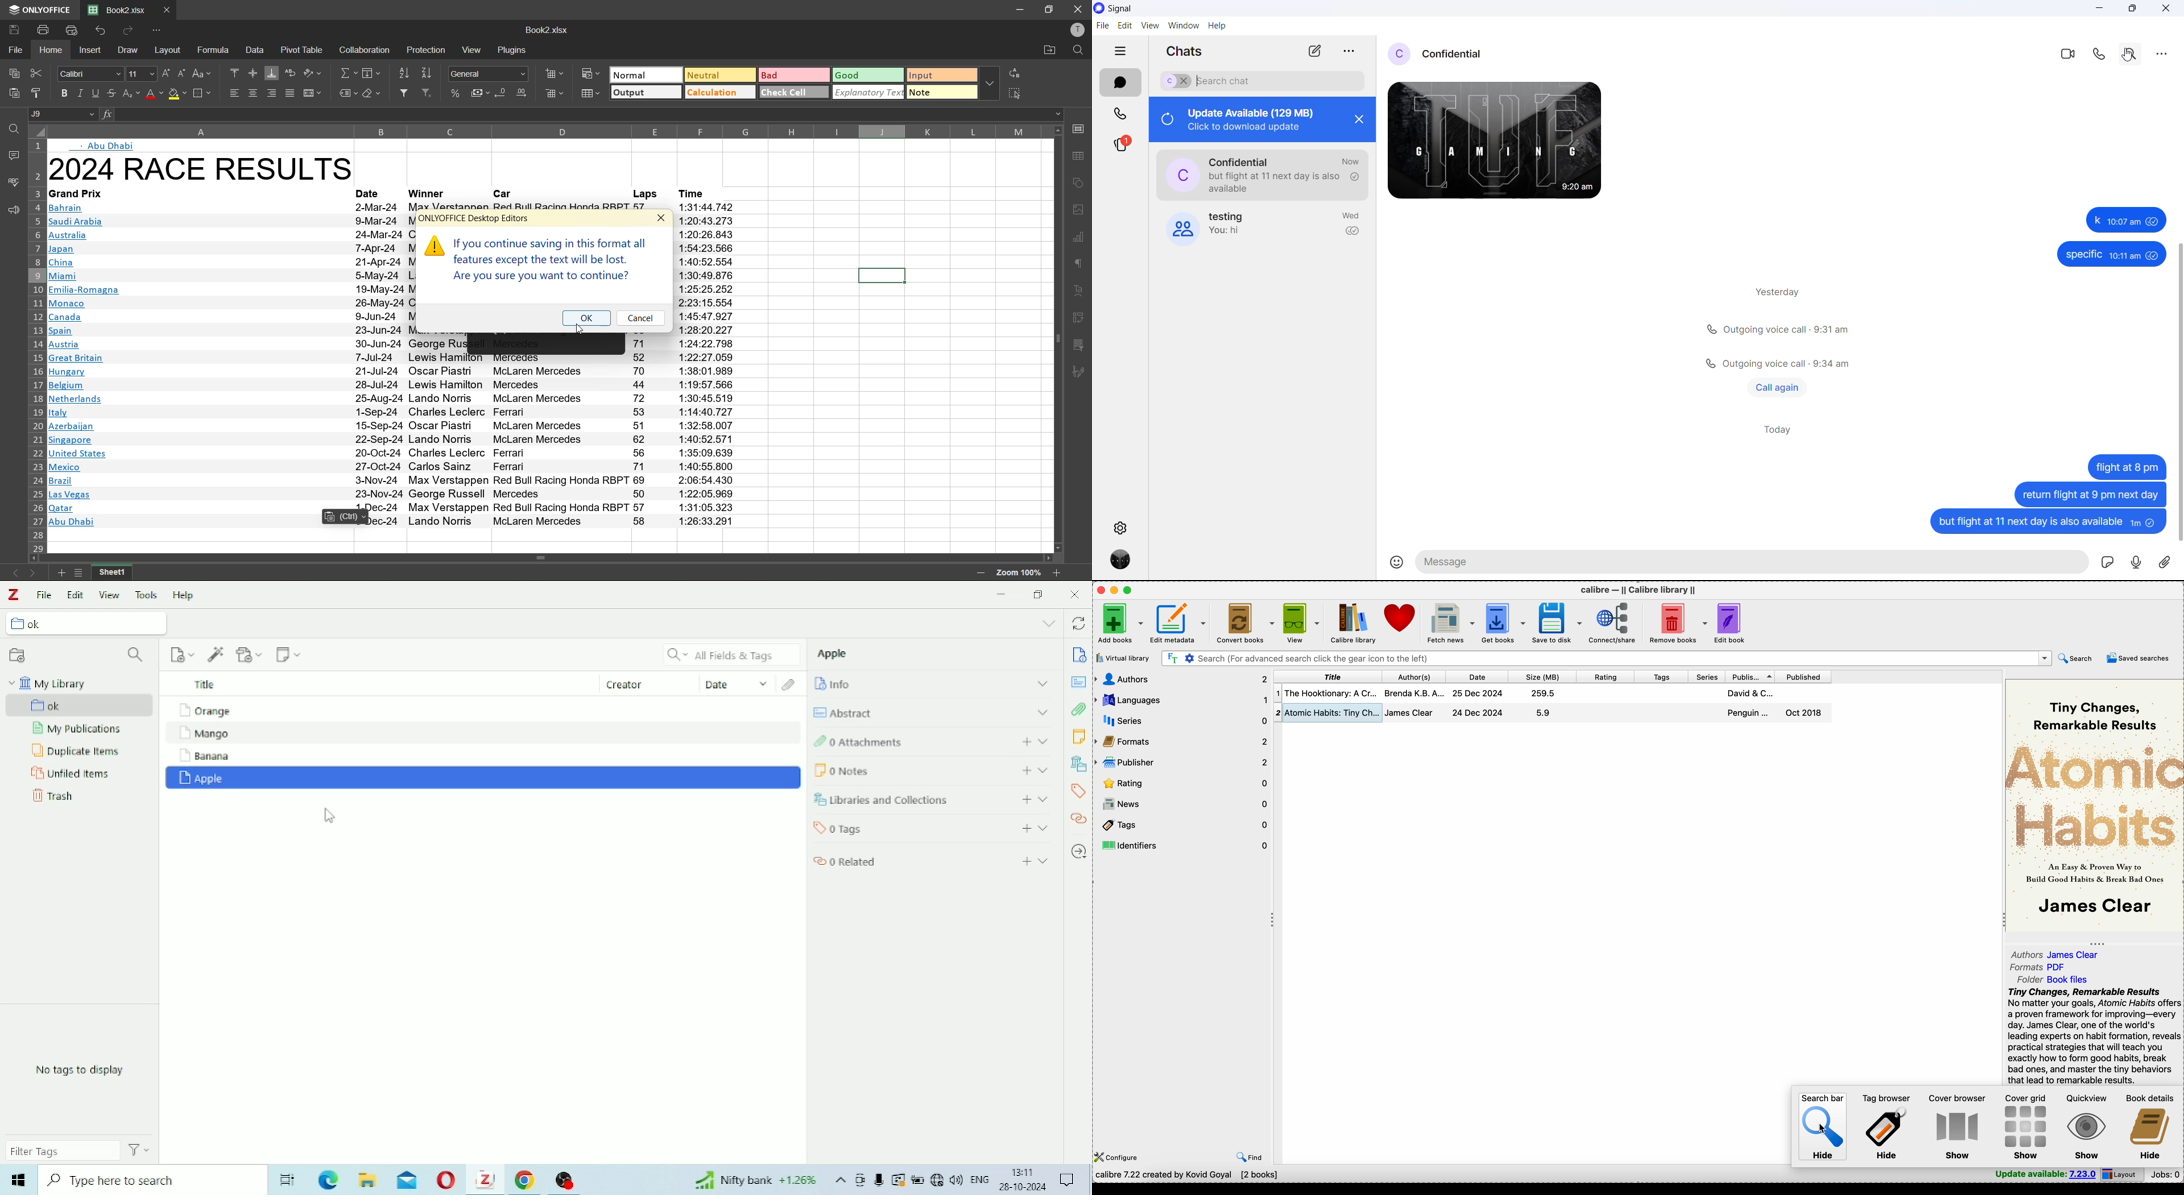 The height and width of the screenshot is (1204, 2184). I want to click on text, so click(81, 193).